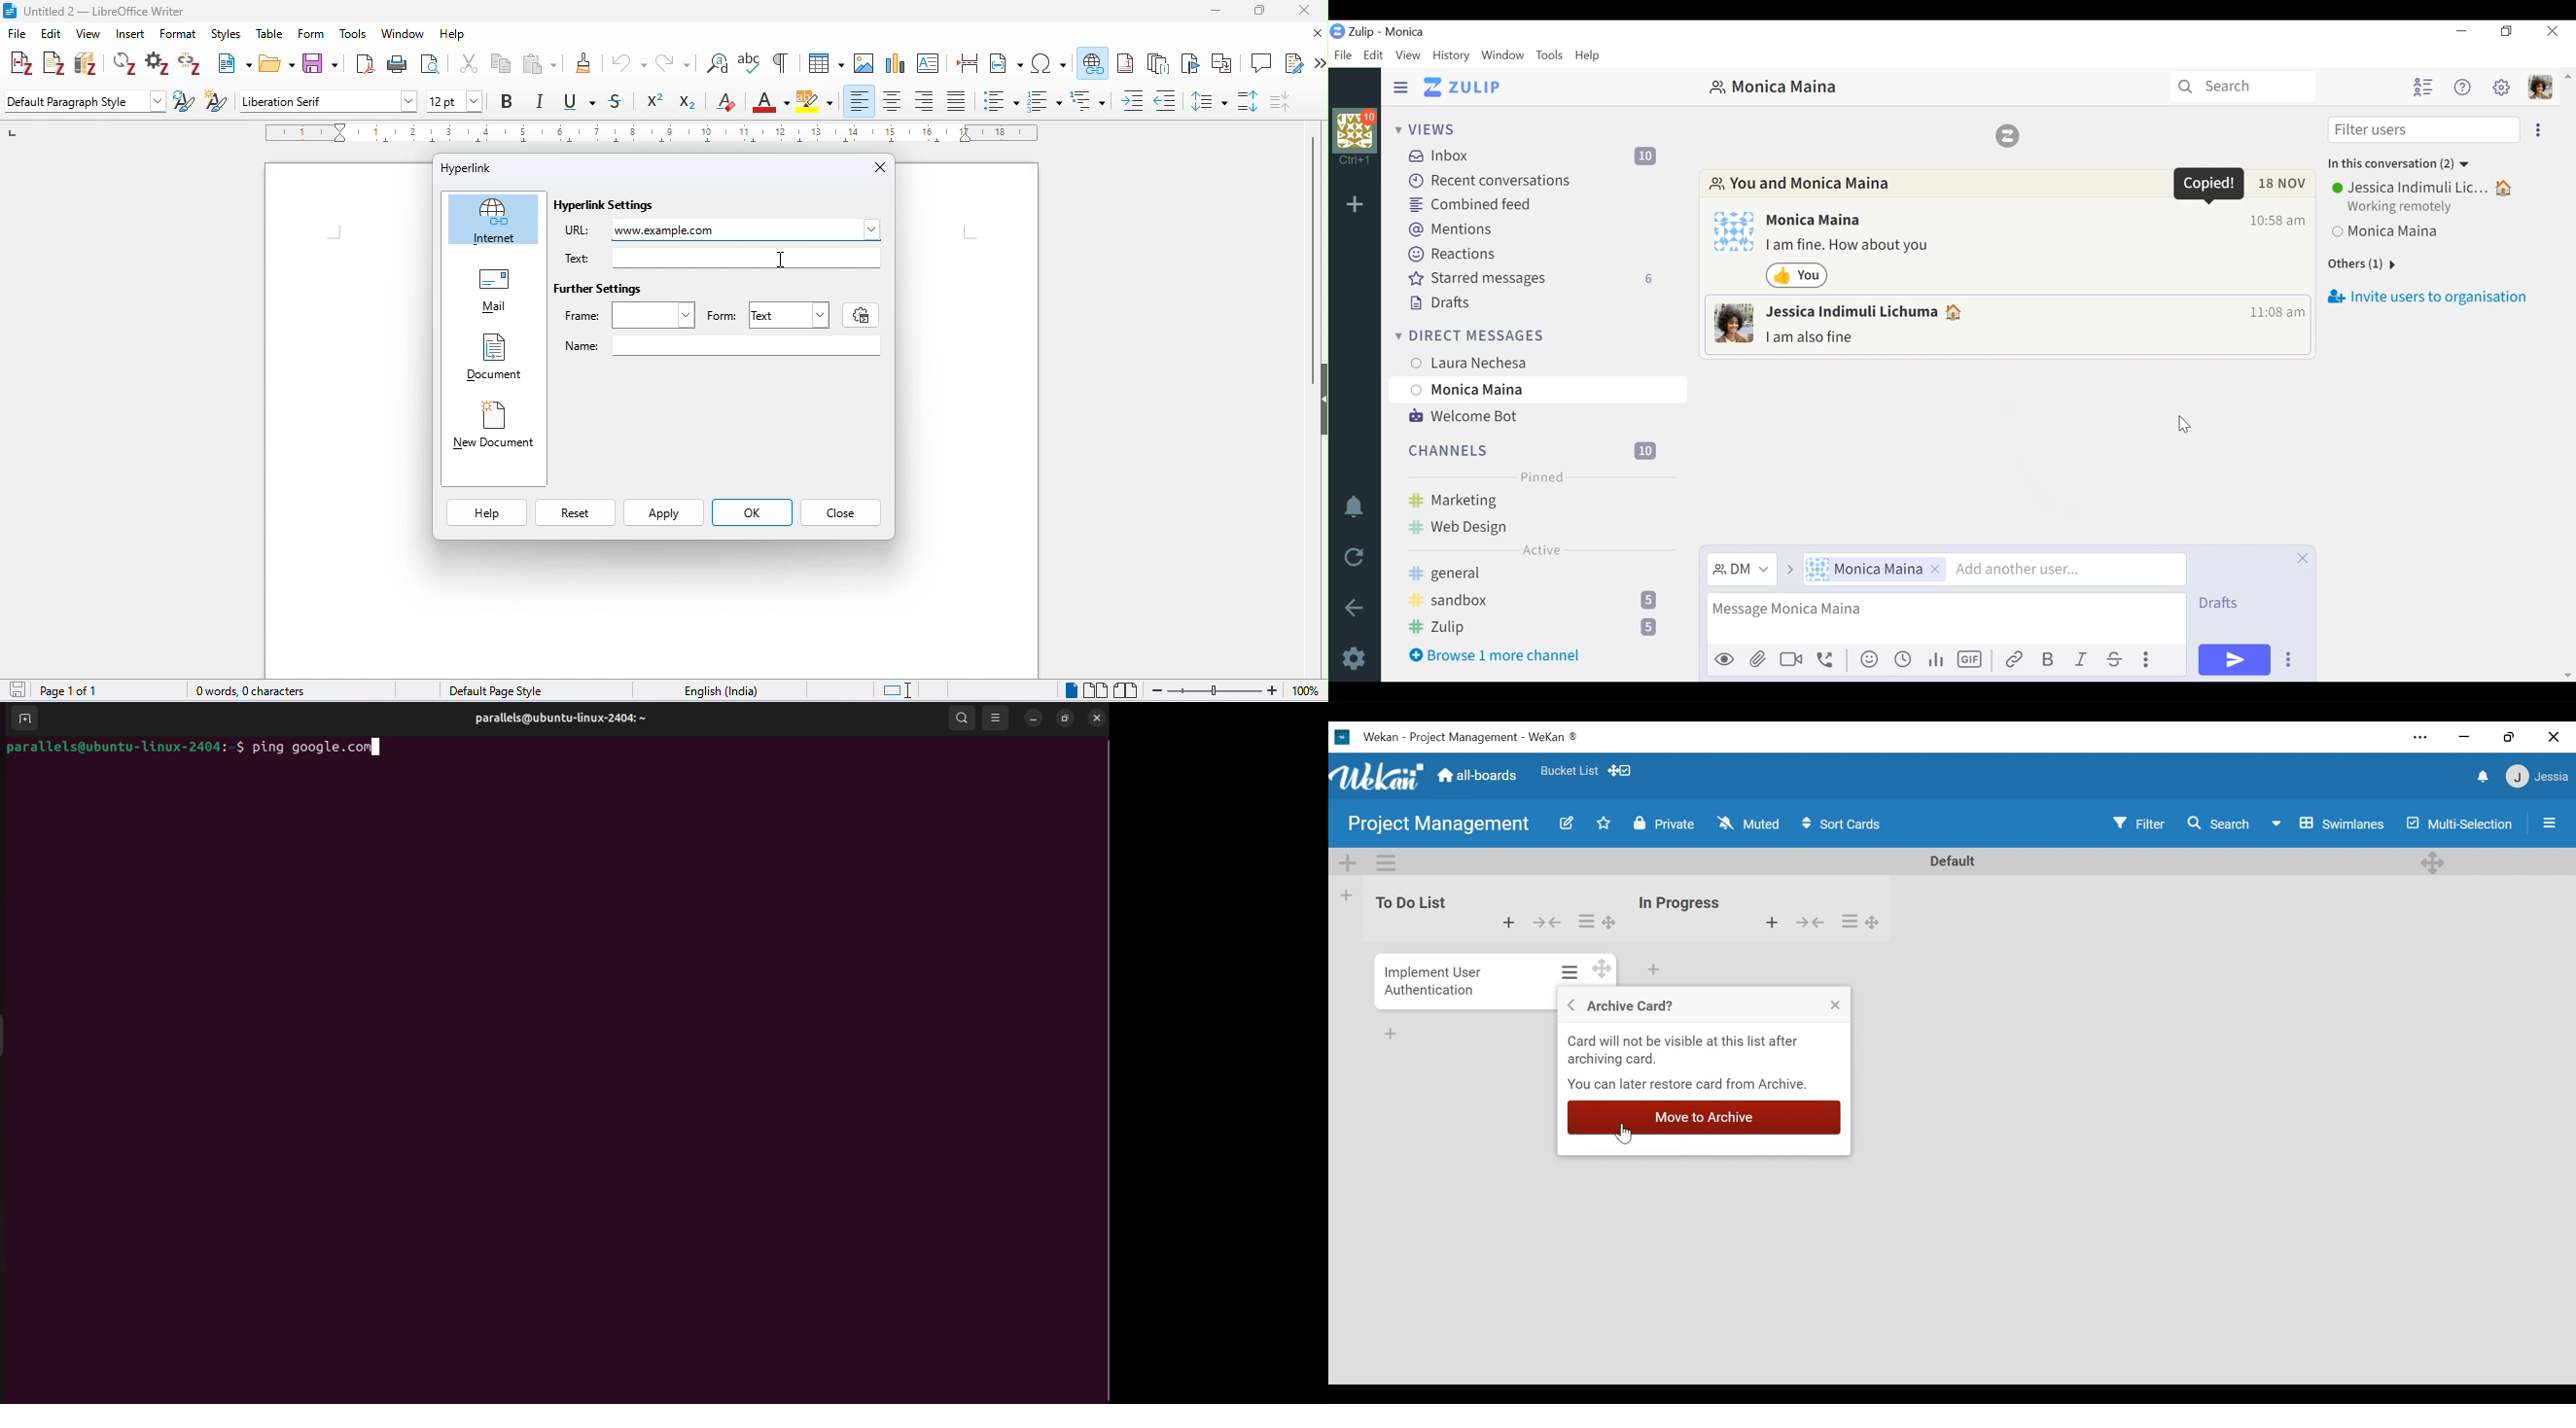 The width and height of the screenshot is (2576, 1428). I want to click on font color, so click(771, 103).